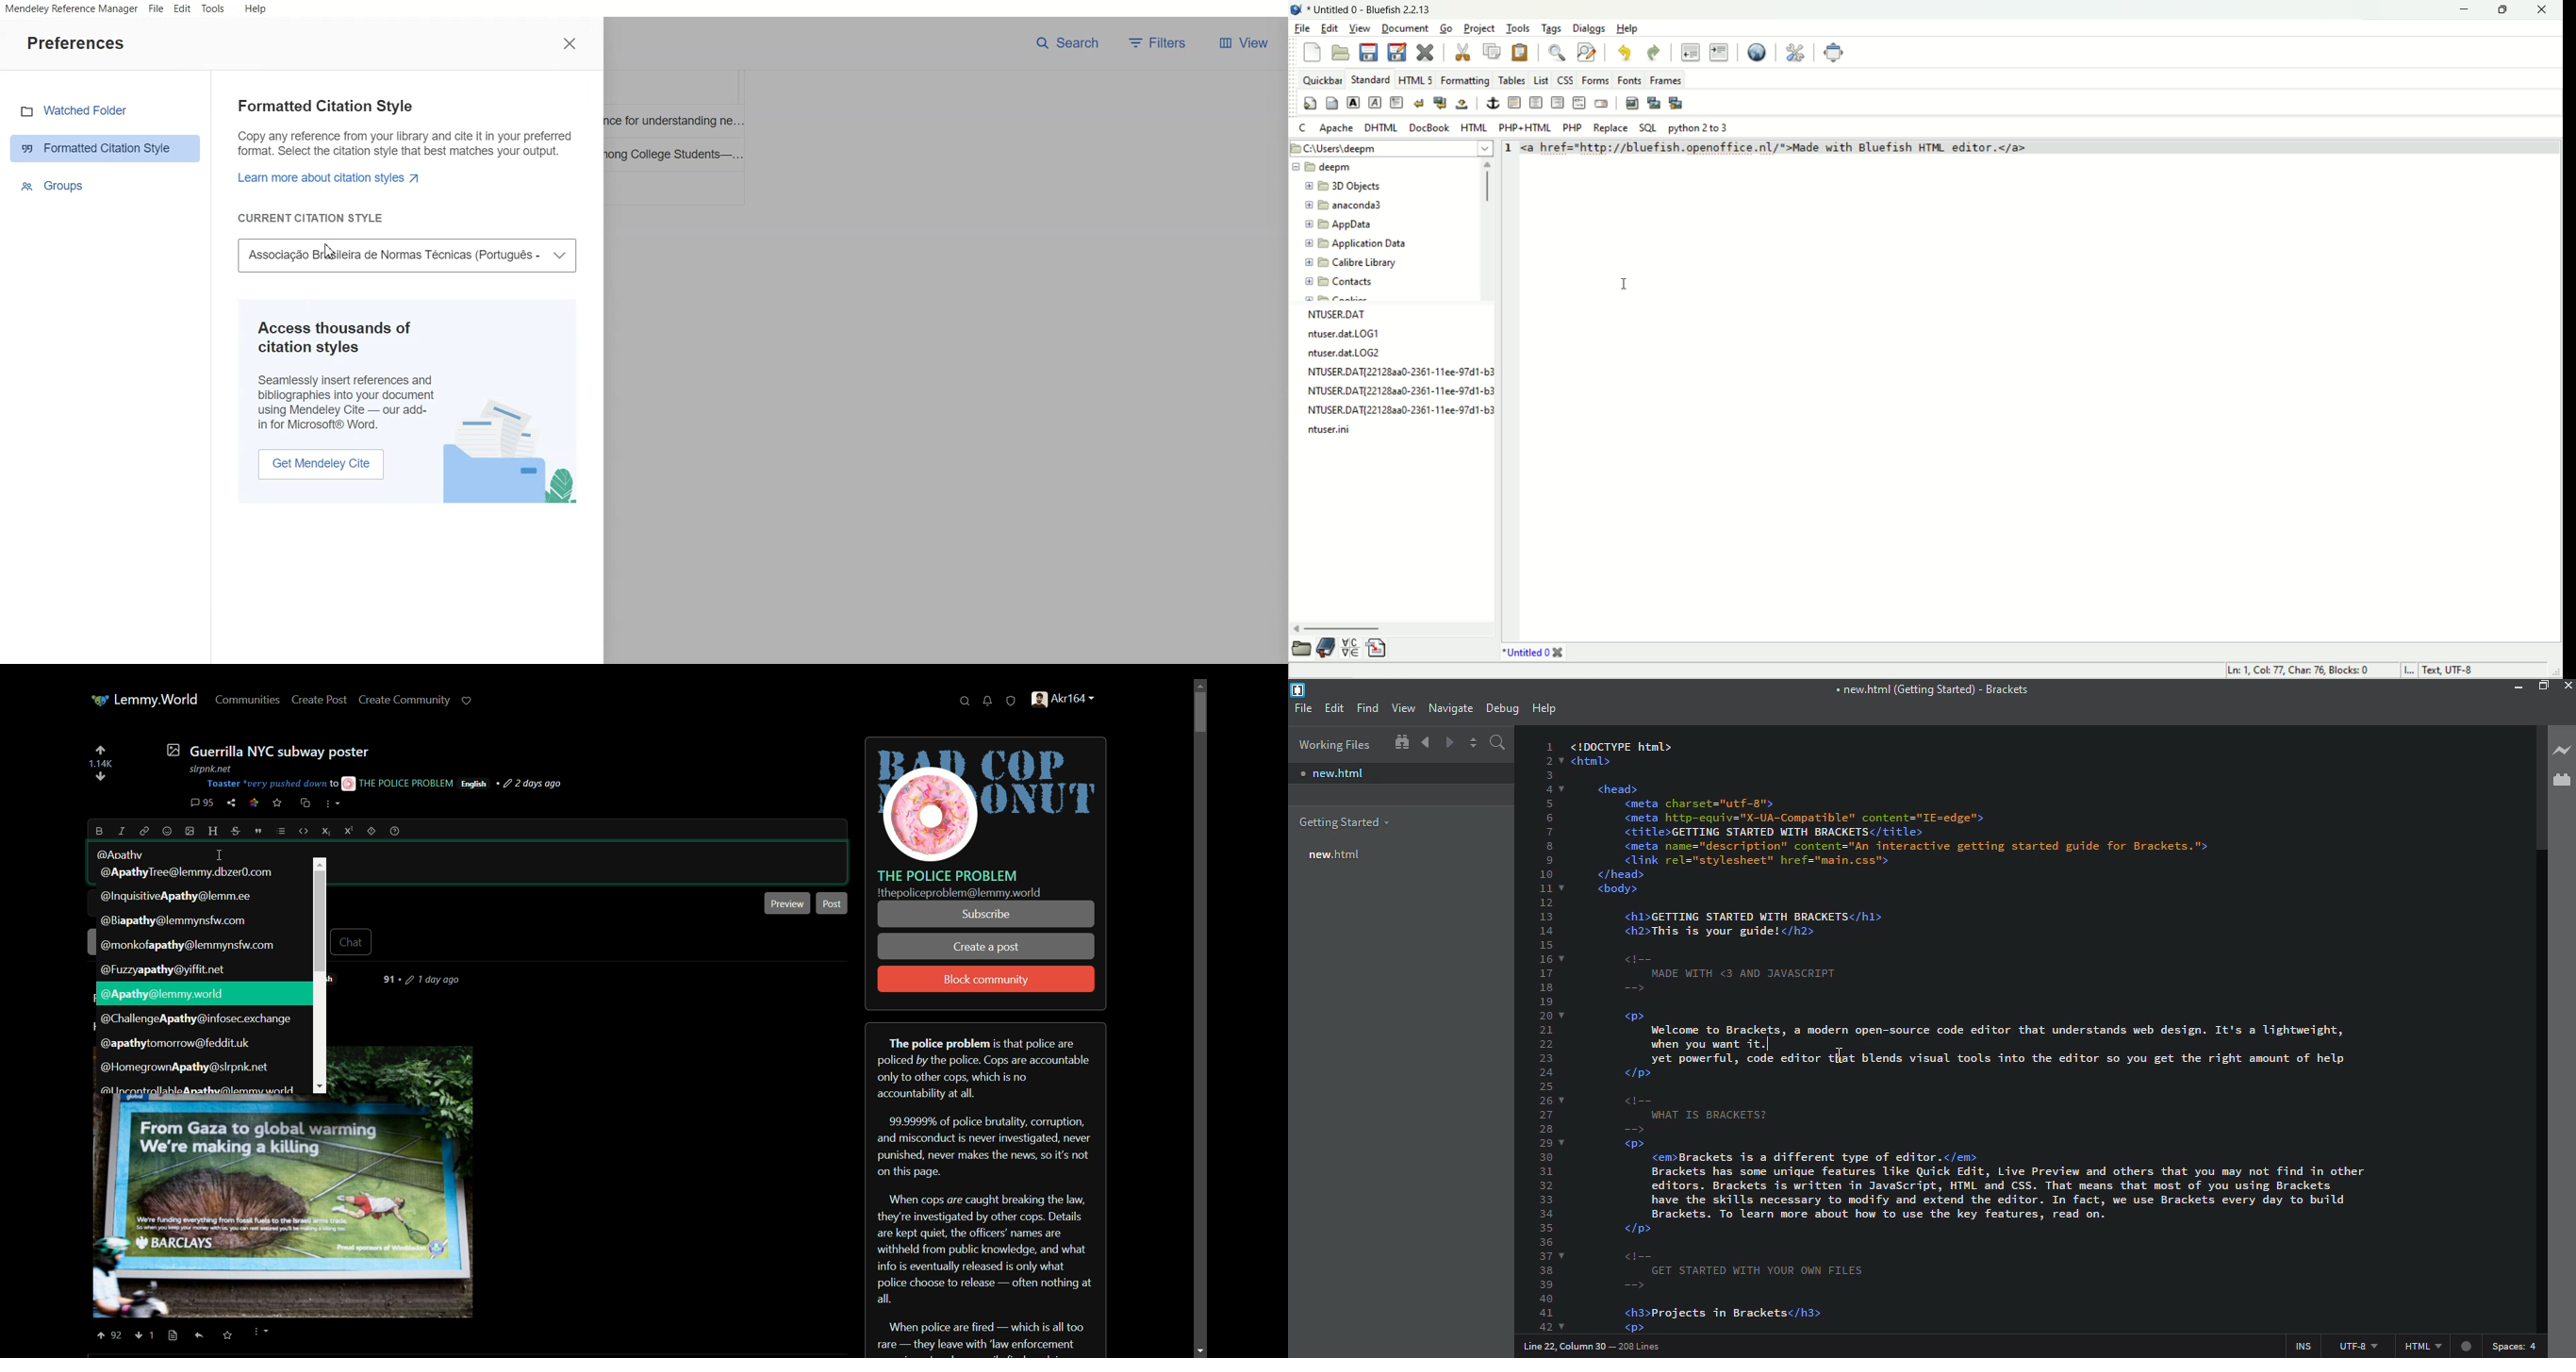  What do you see at coordinates (319, 863) in the screenshot?
I see `` at bounding box center [319, 863].